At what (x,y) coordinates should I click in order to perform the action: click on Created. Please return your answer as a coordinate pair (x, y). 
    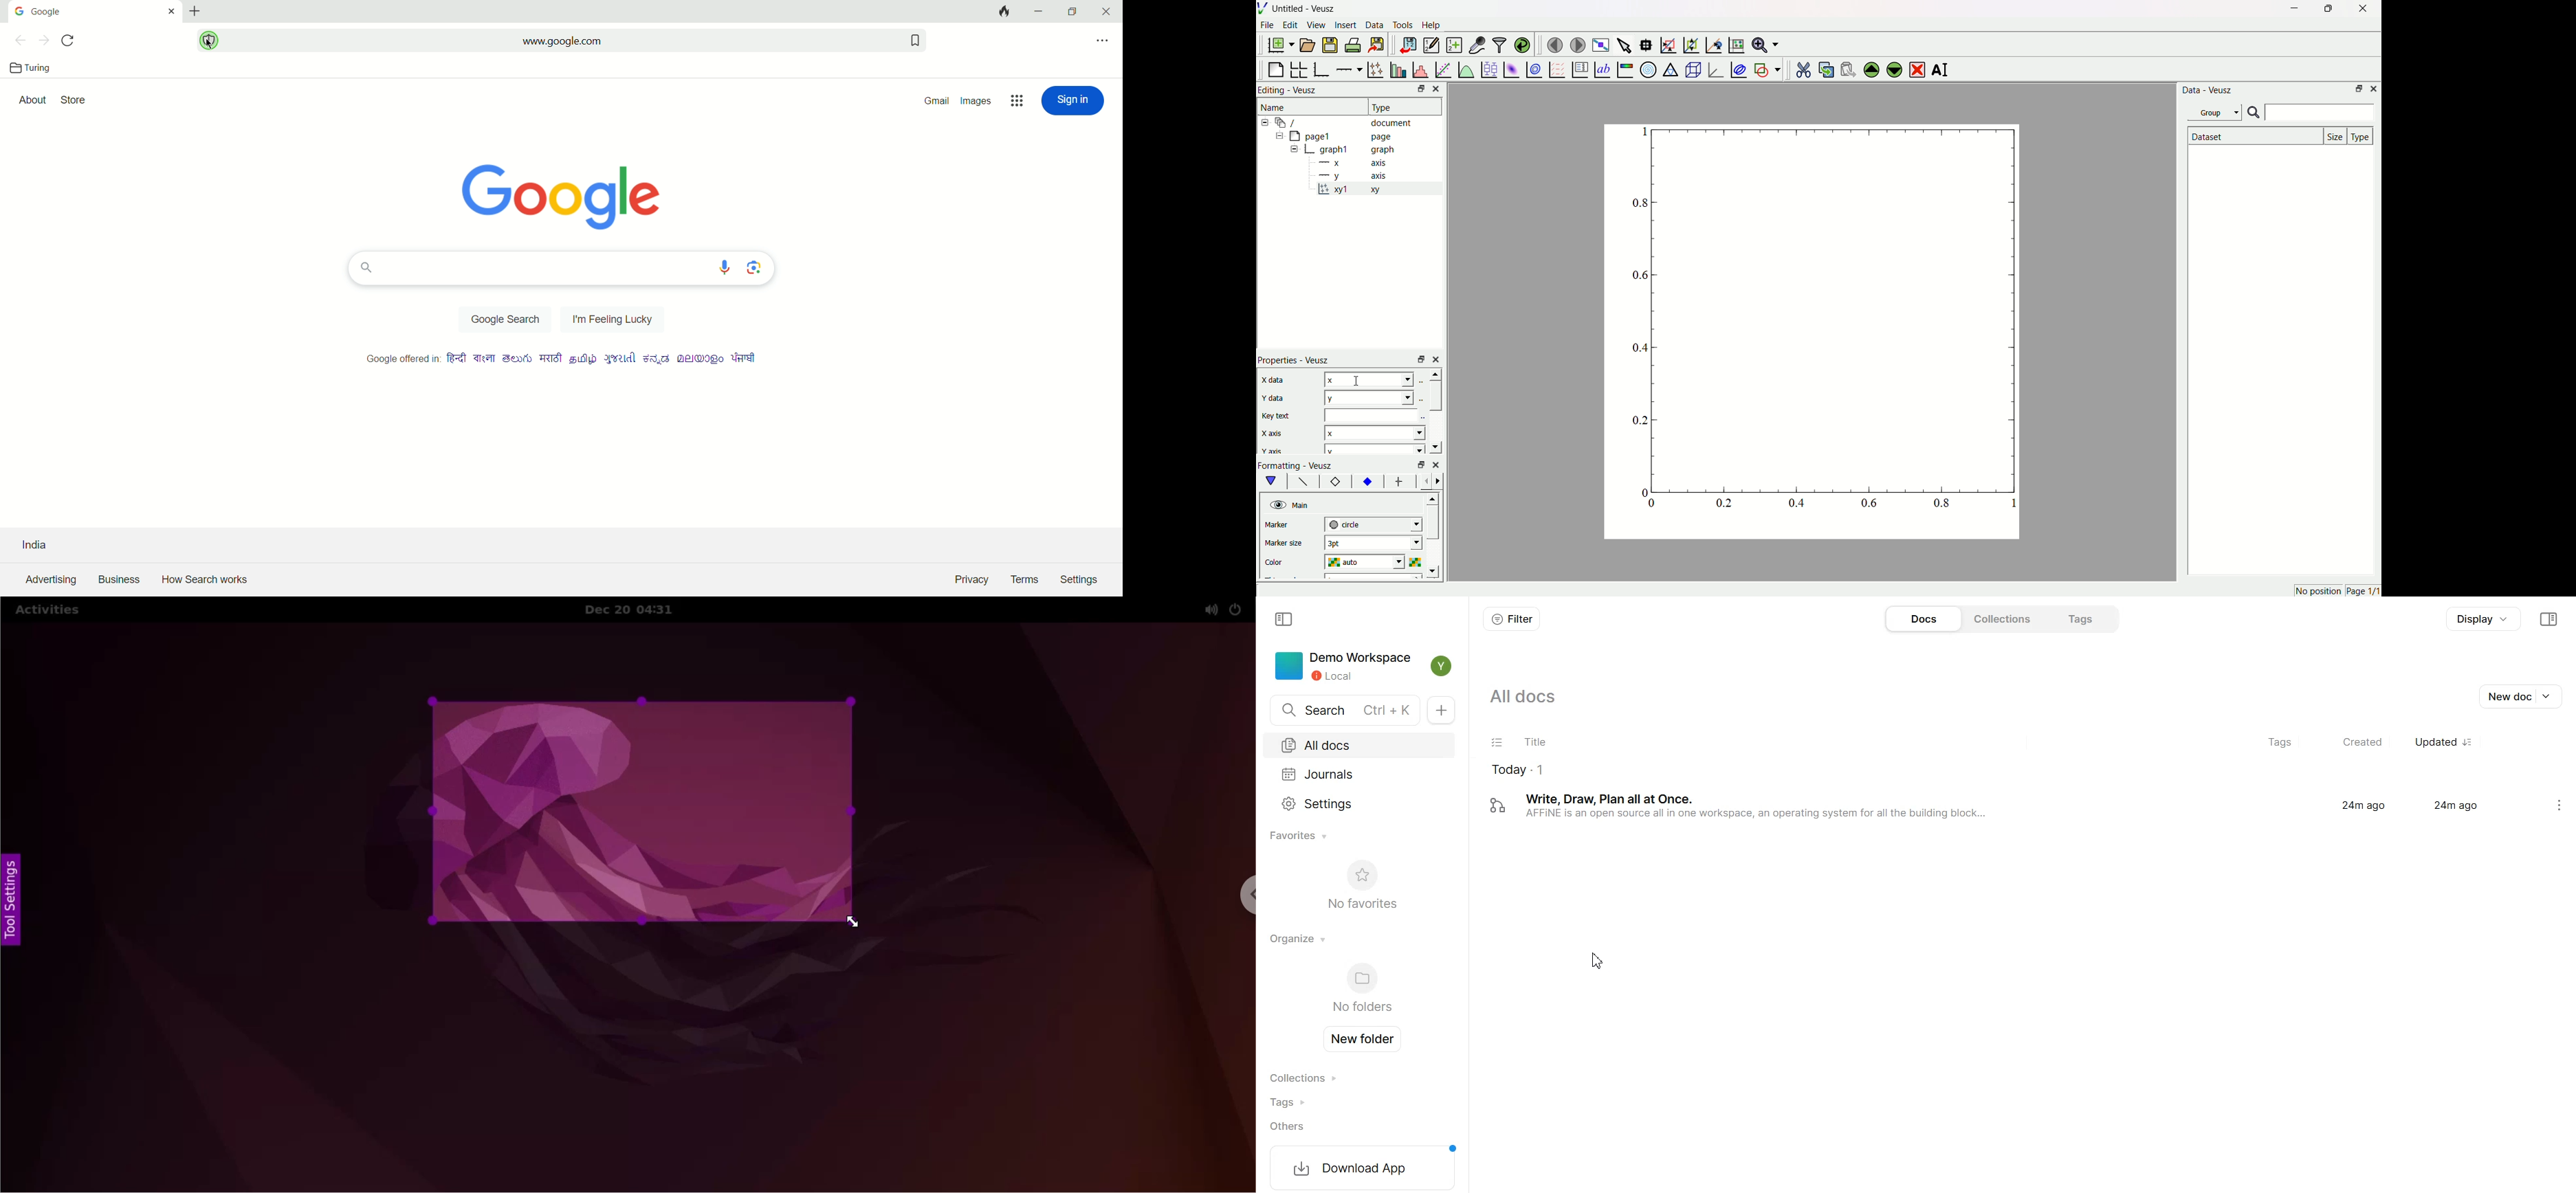
    Looking at the image, I should click on (2355, 742).